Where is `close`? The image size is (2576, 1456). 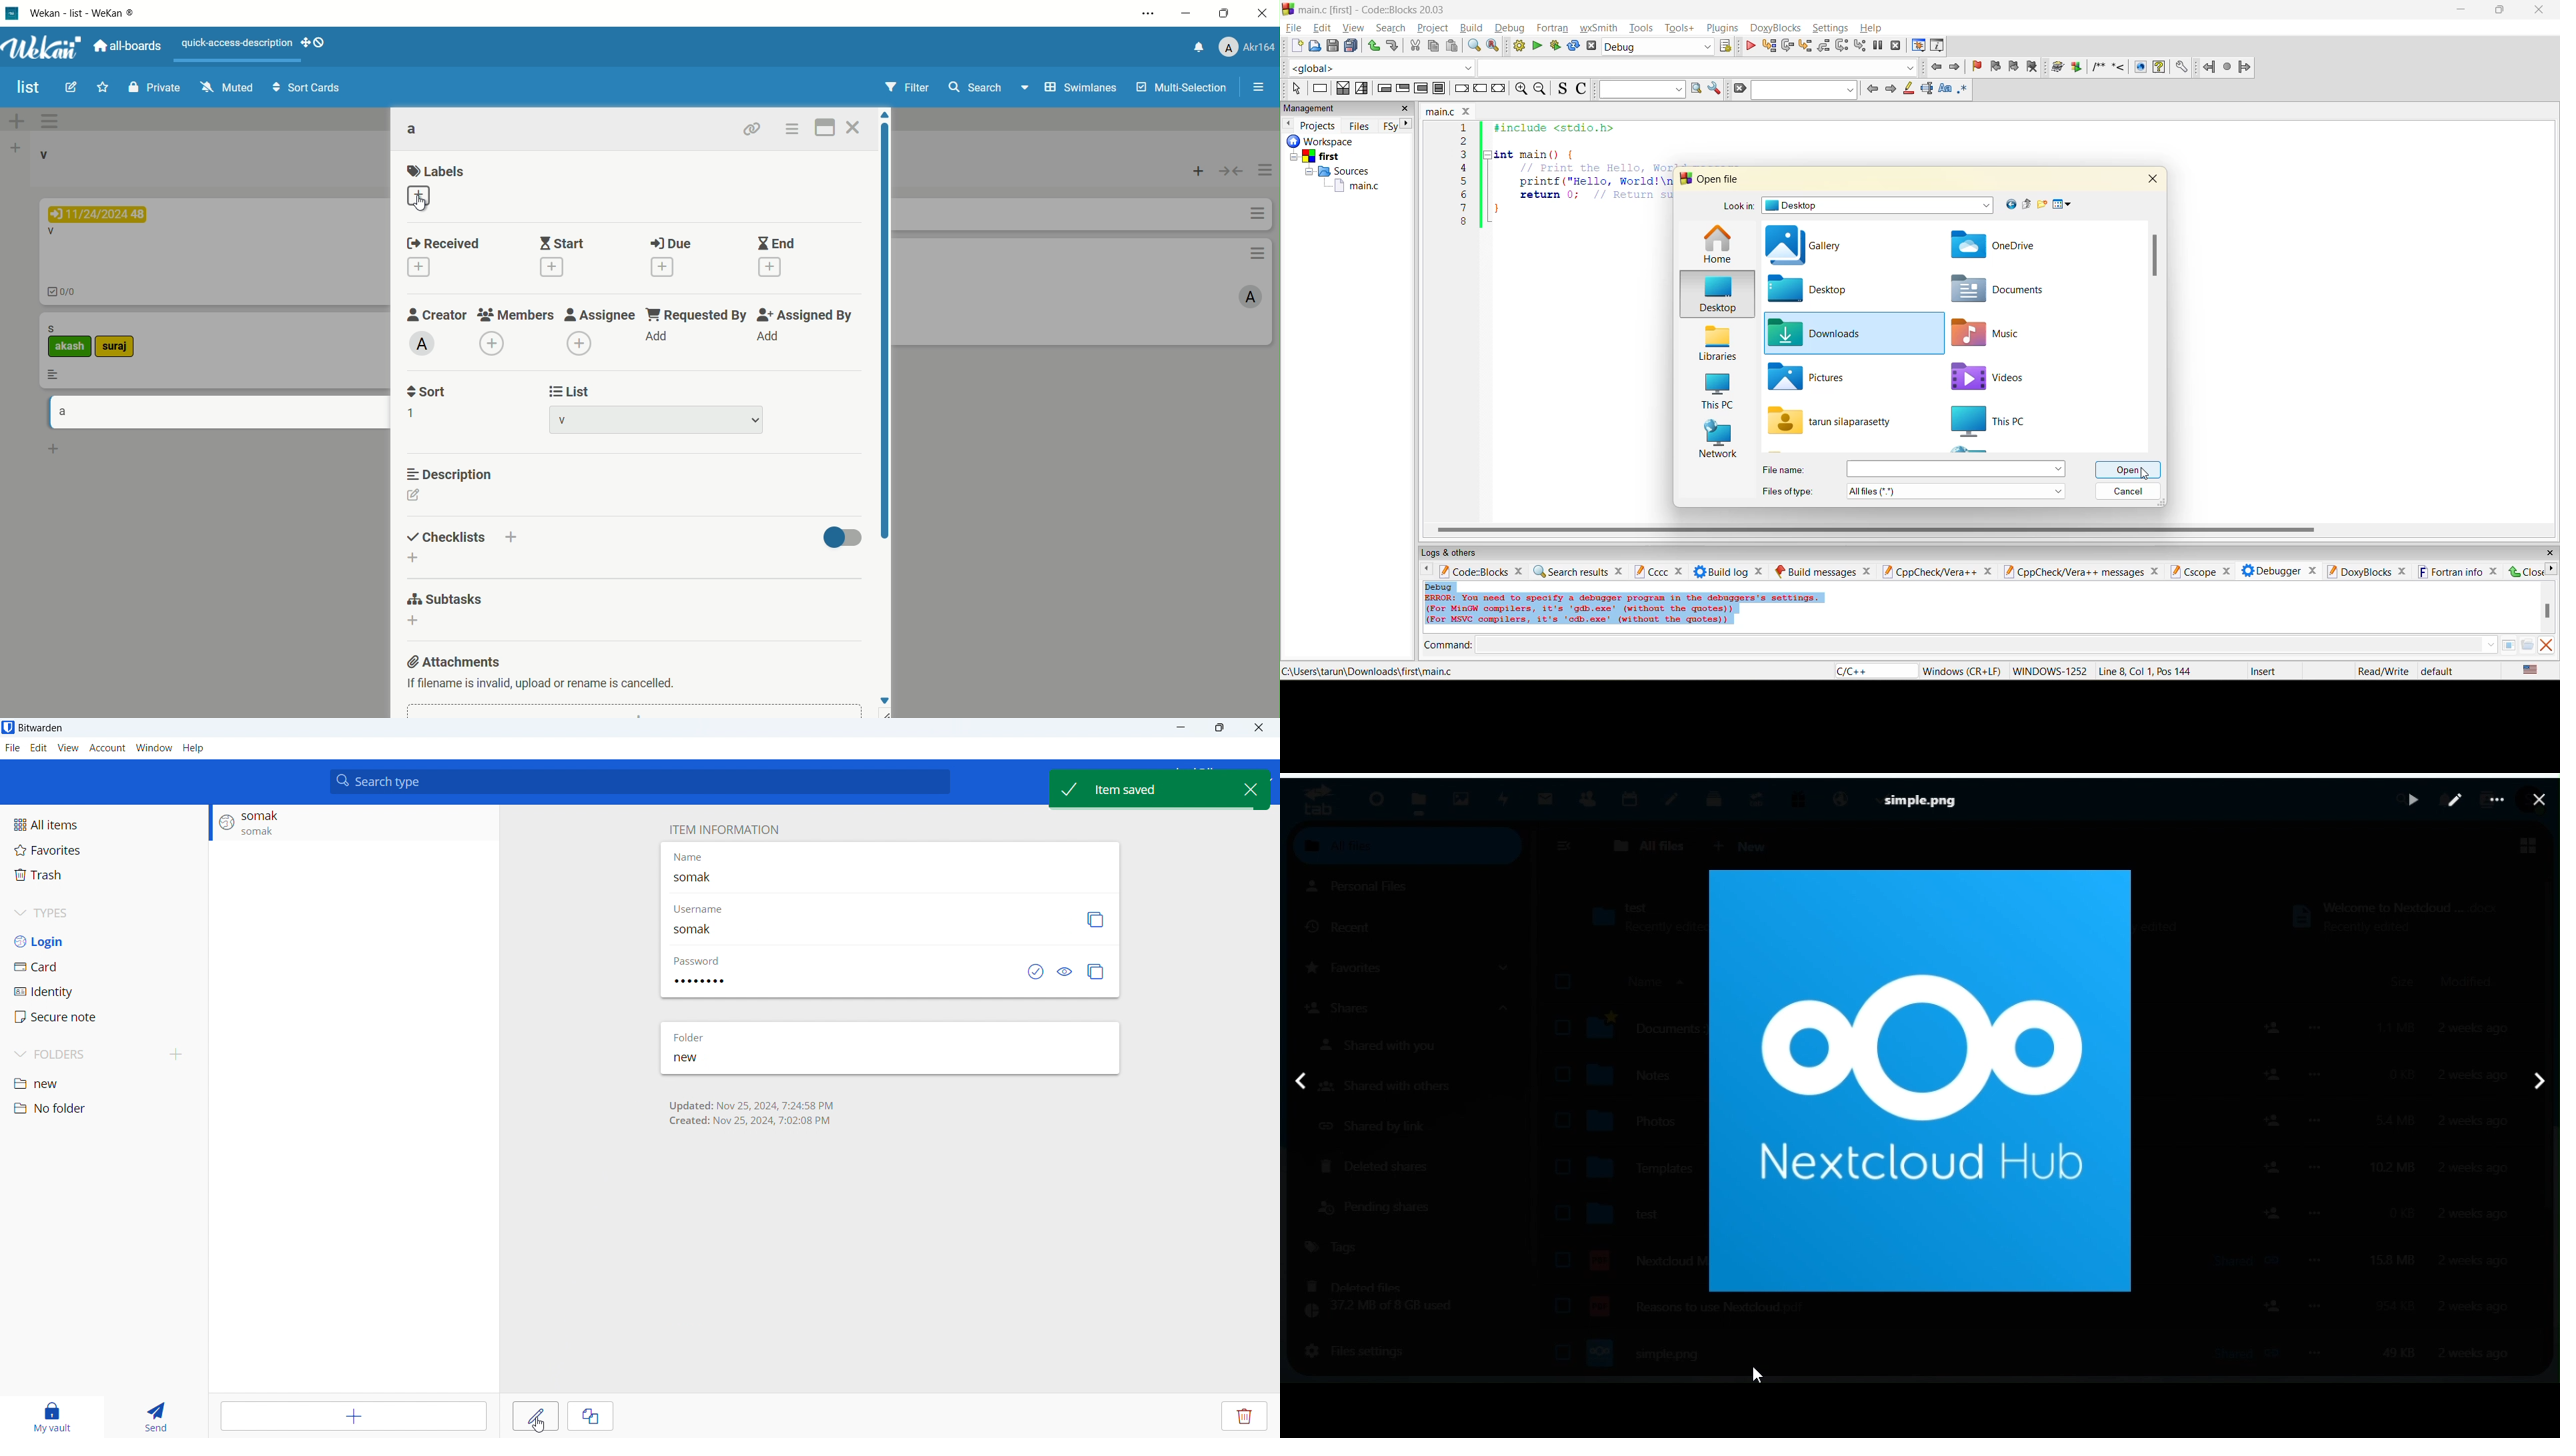
close is located at coordinates (1405, 109).